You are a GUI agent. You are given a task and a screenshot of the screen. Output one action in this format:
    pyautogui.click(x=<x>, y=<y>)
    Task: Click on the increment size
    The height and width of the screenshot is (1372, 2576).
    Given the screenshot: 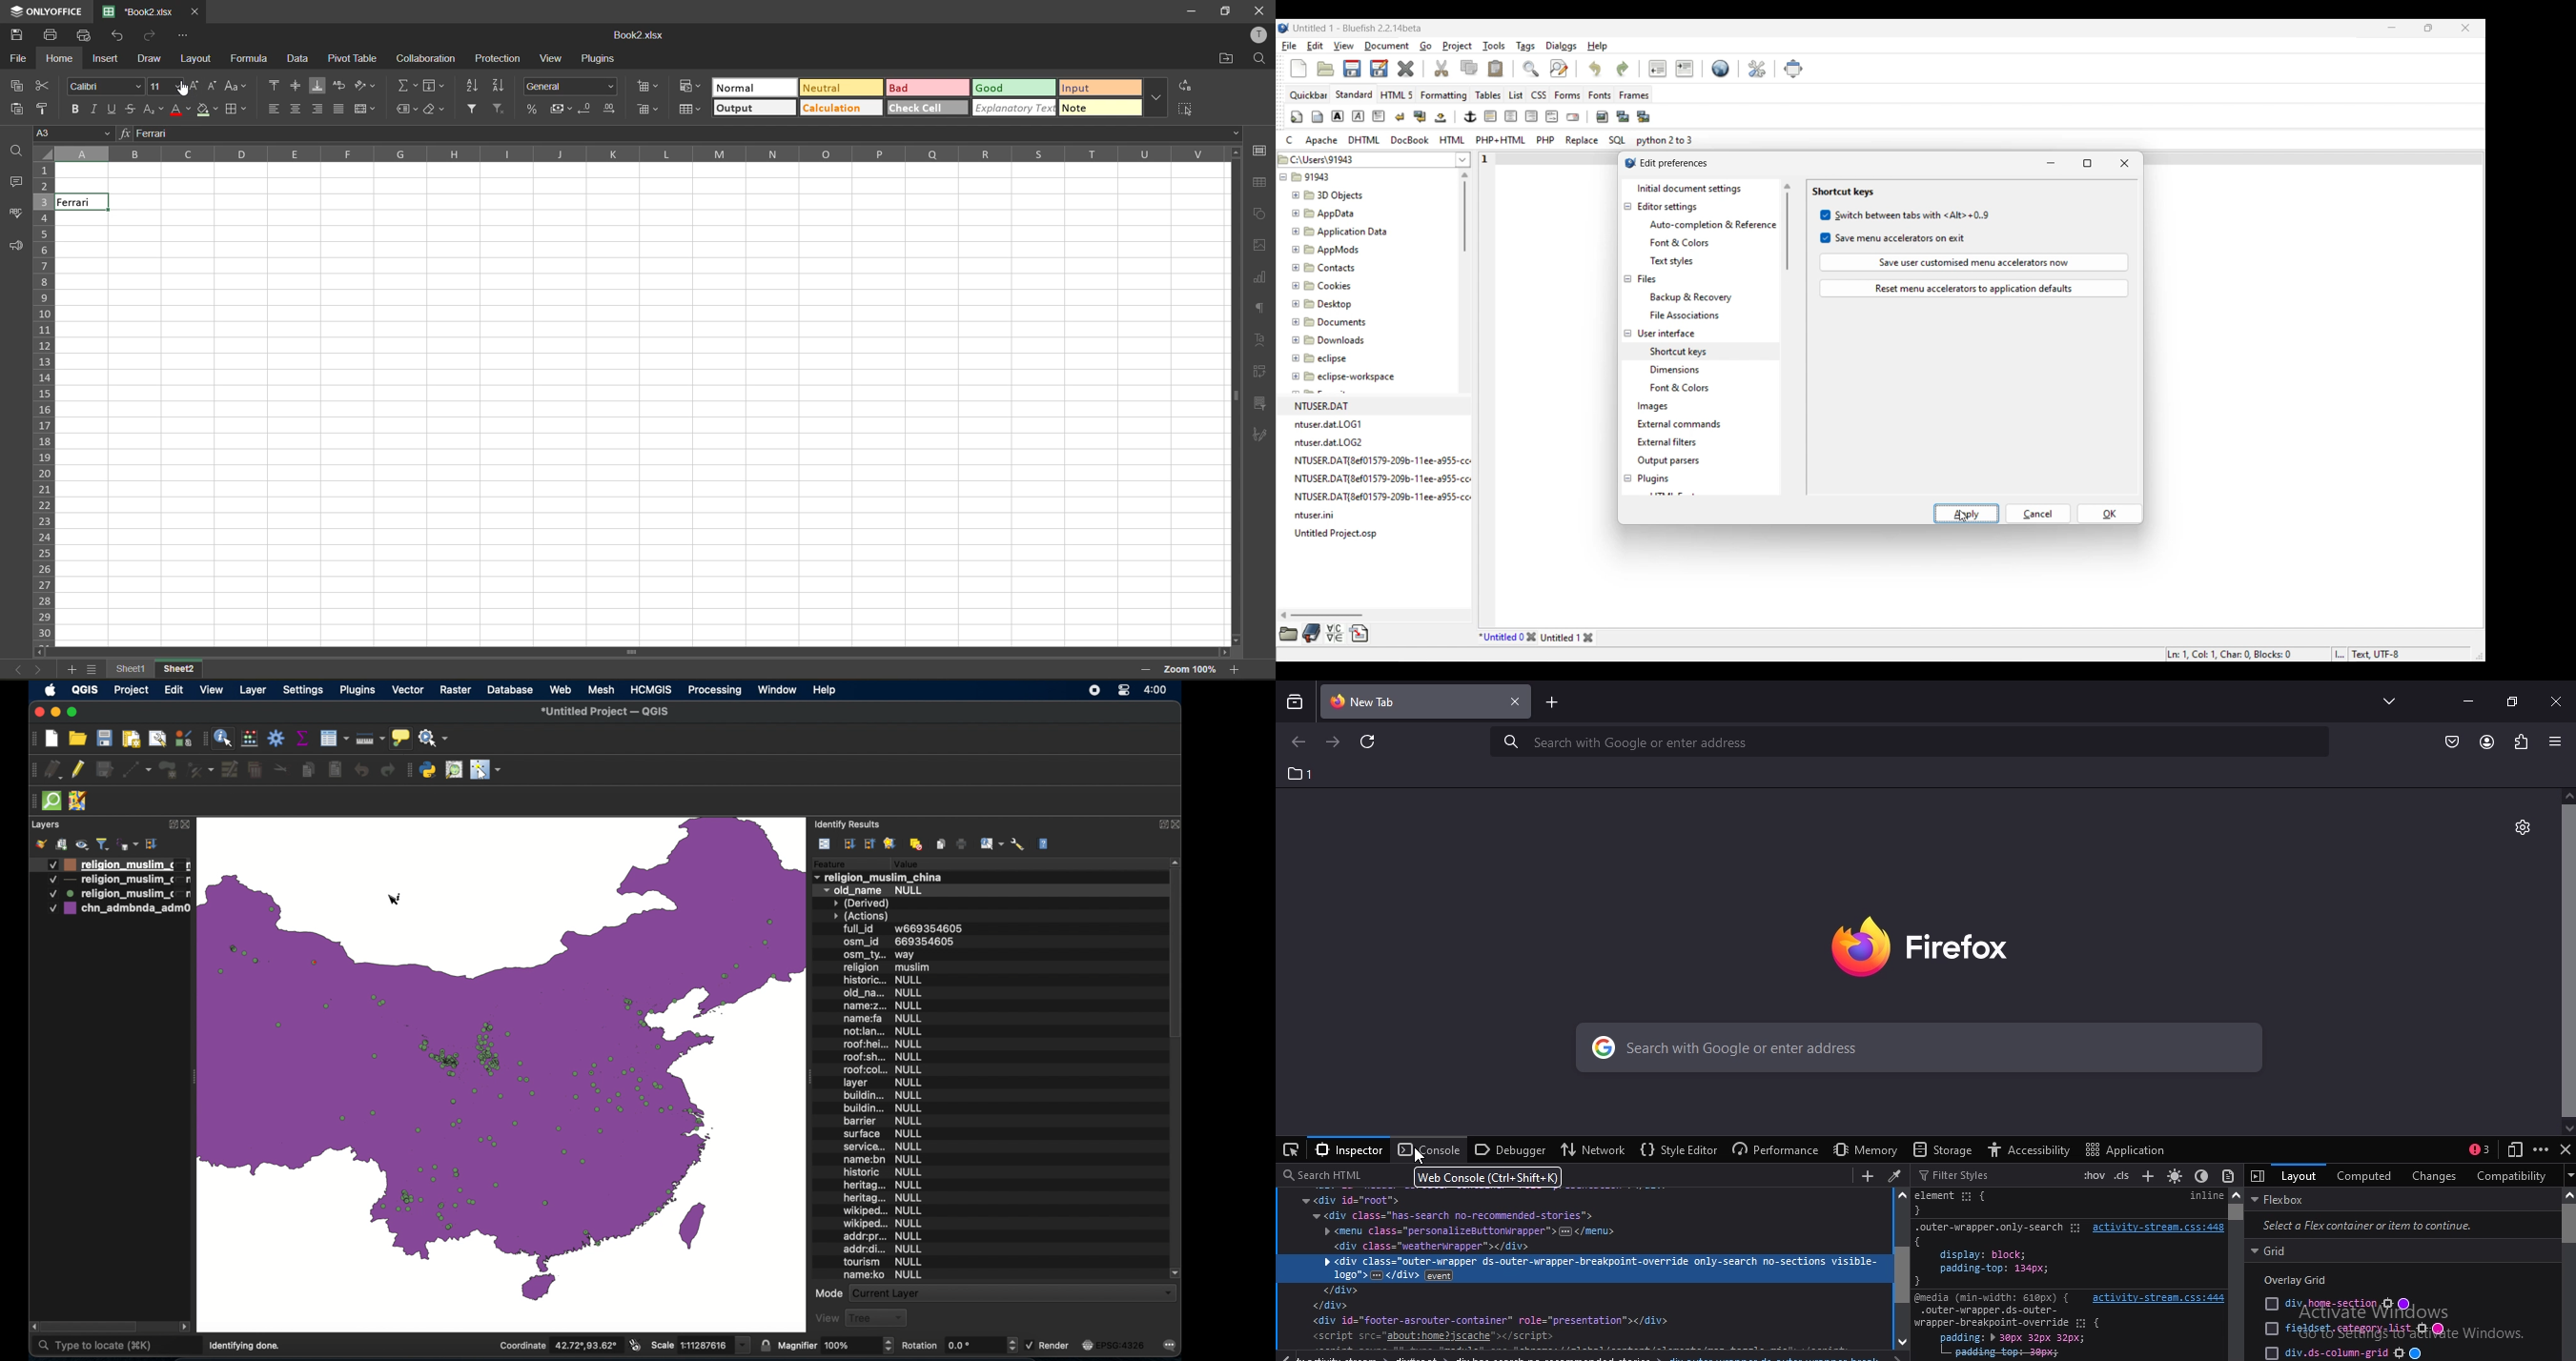 What is the action you would take?
    pyautogui.click(x=193, y=86)
    